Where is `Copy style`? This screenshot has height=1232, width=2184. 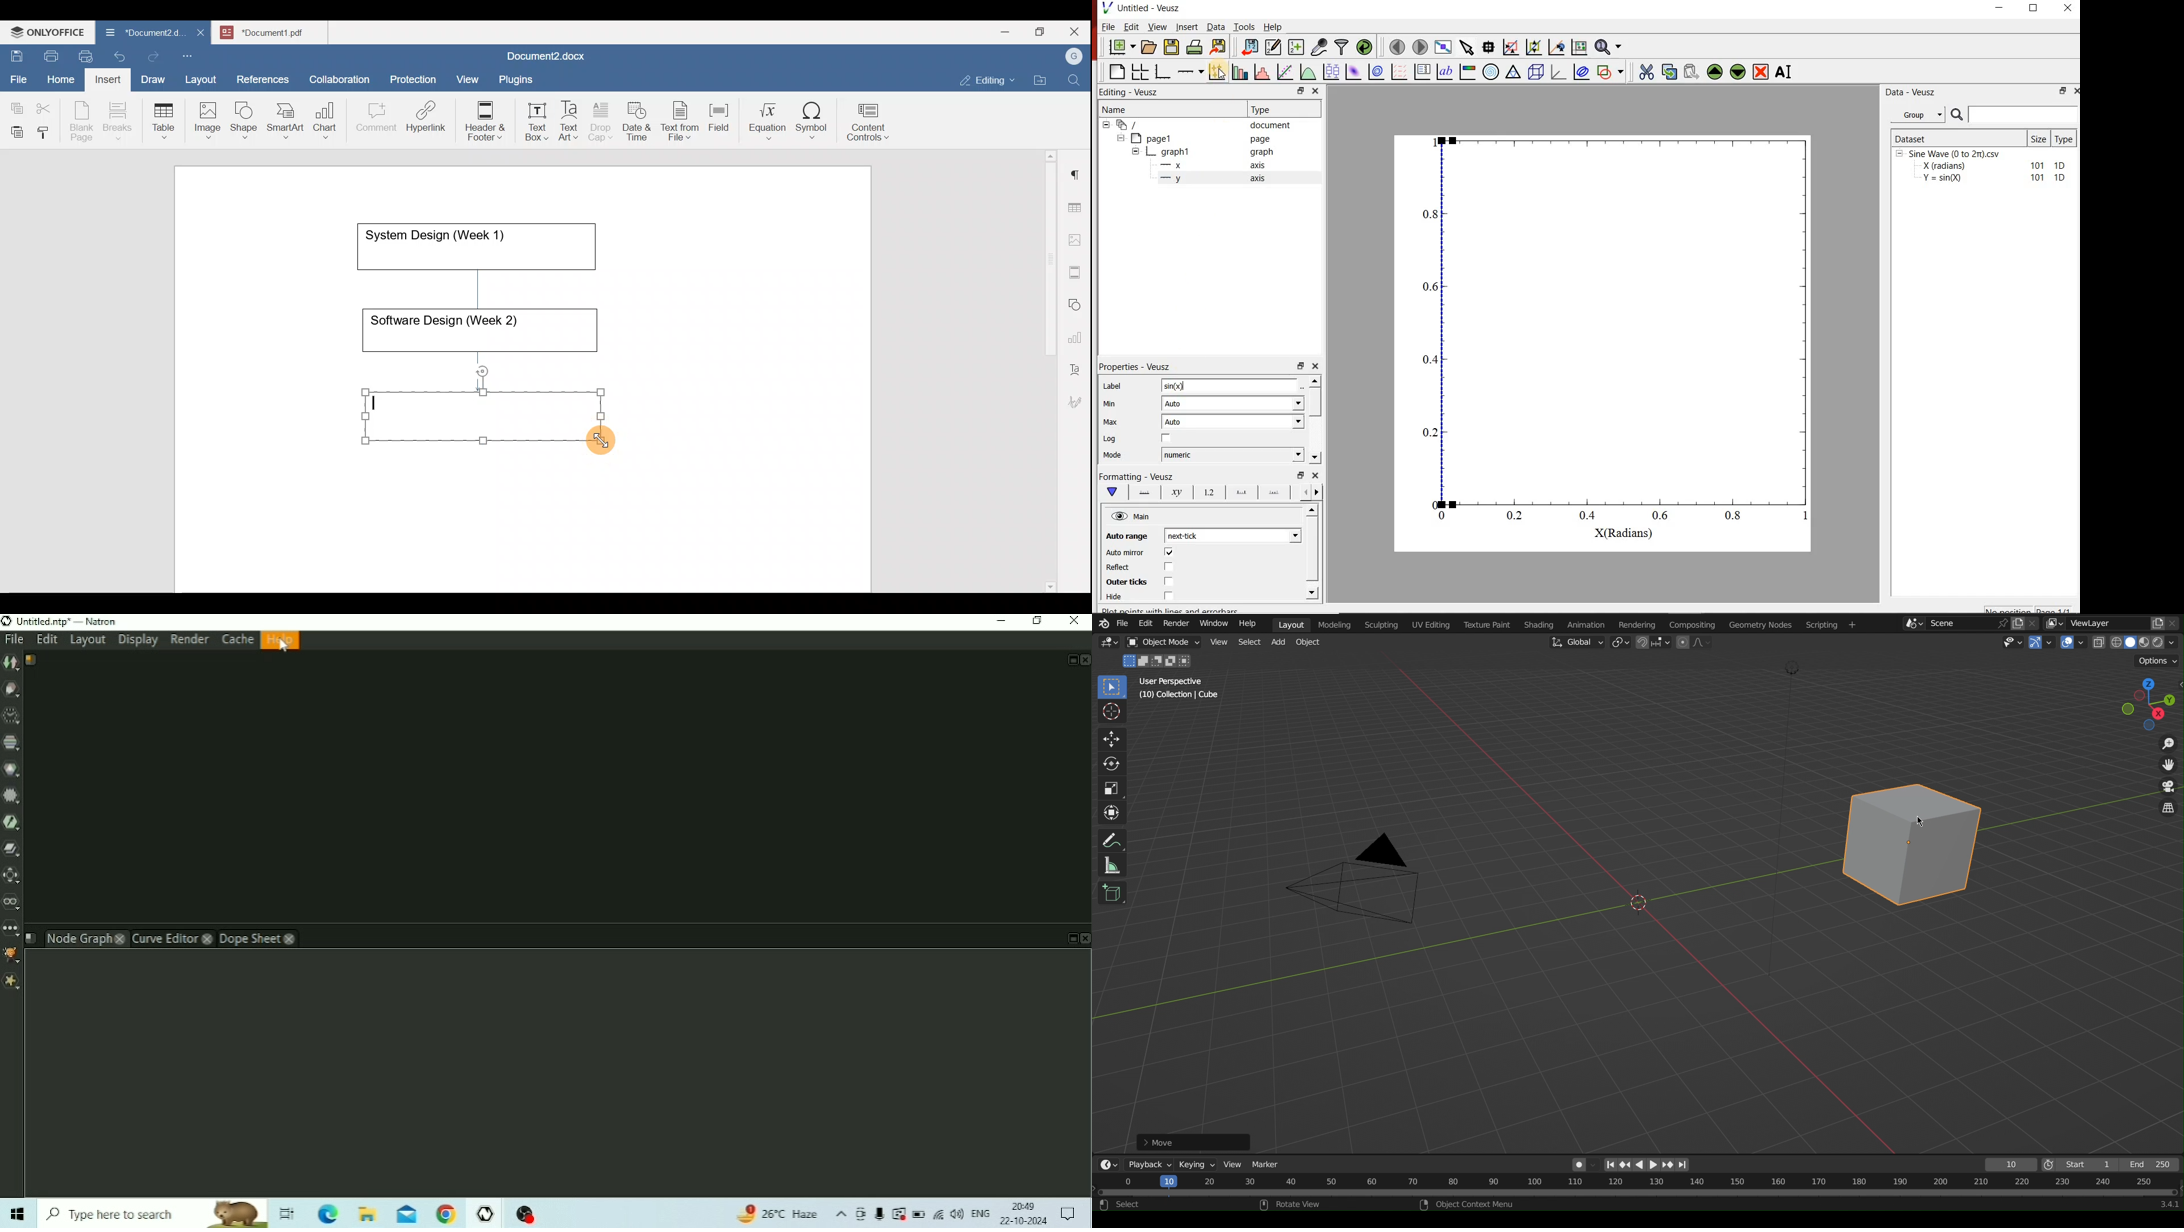
Copy style is located at coordinates (47, 130).